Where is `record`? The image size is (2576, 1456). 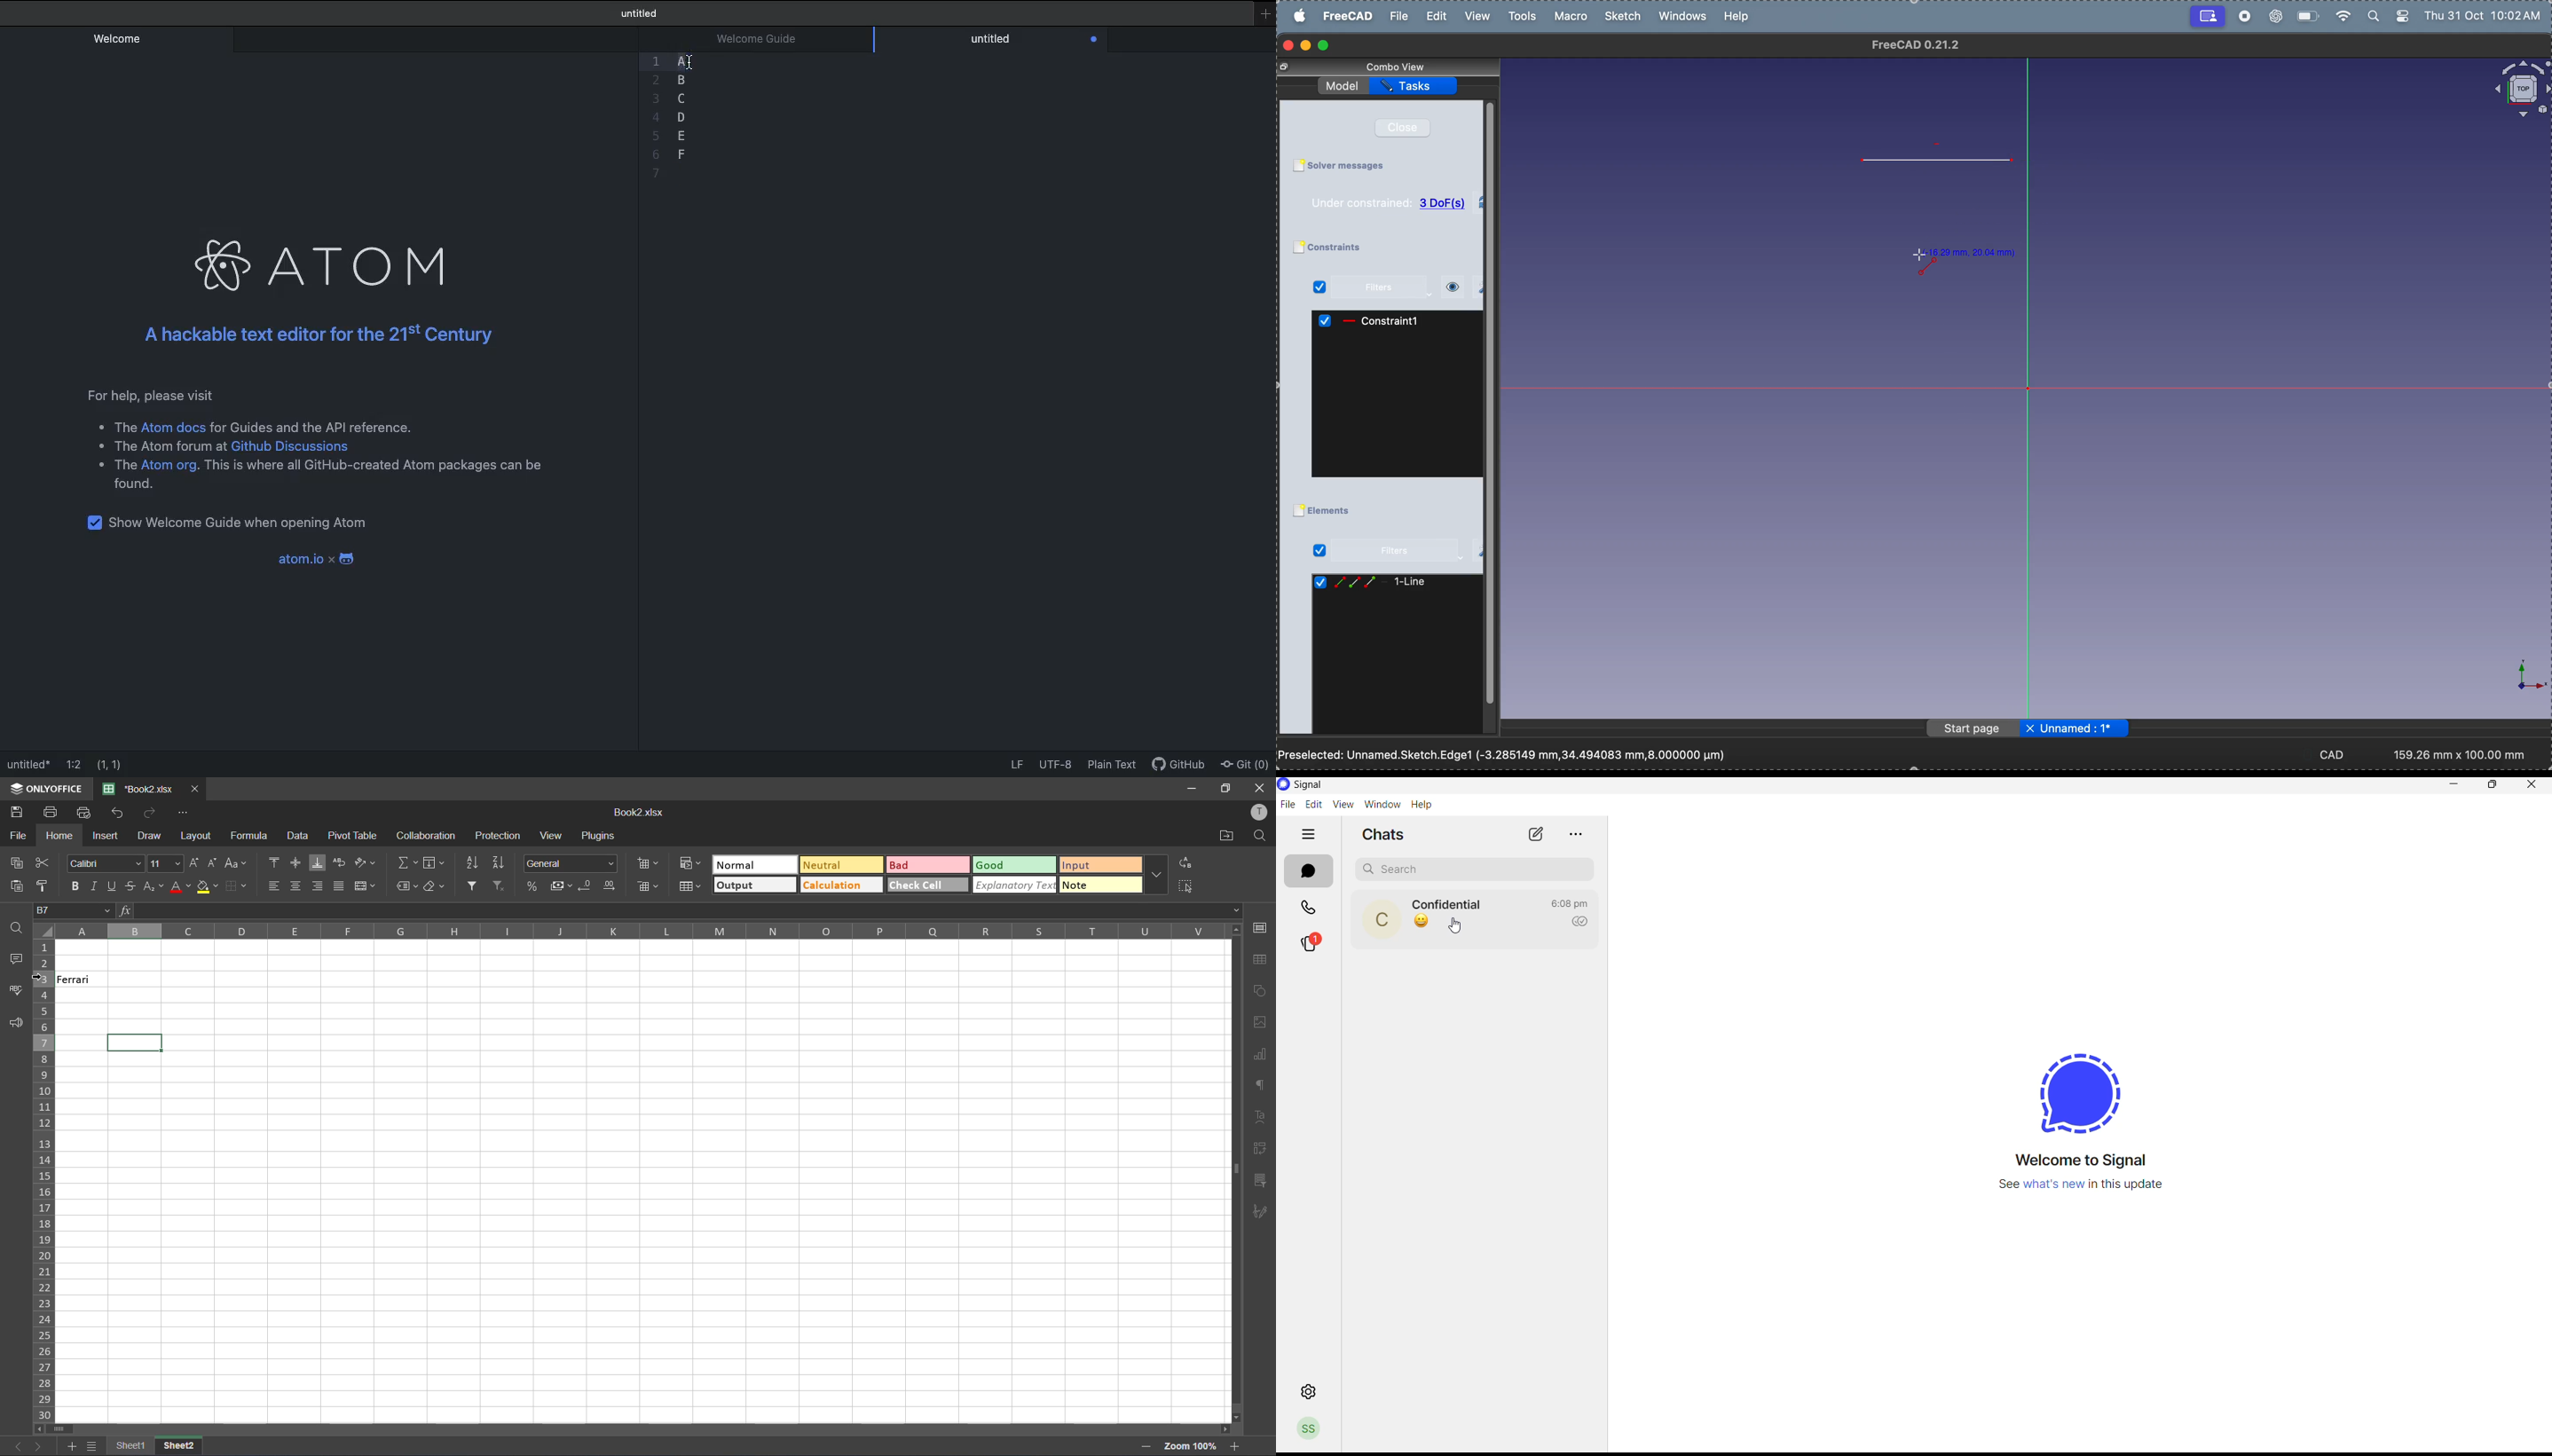
record is located at coordinates (2244, 17).